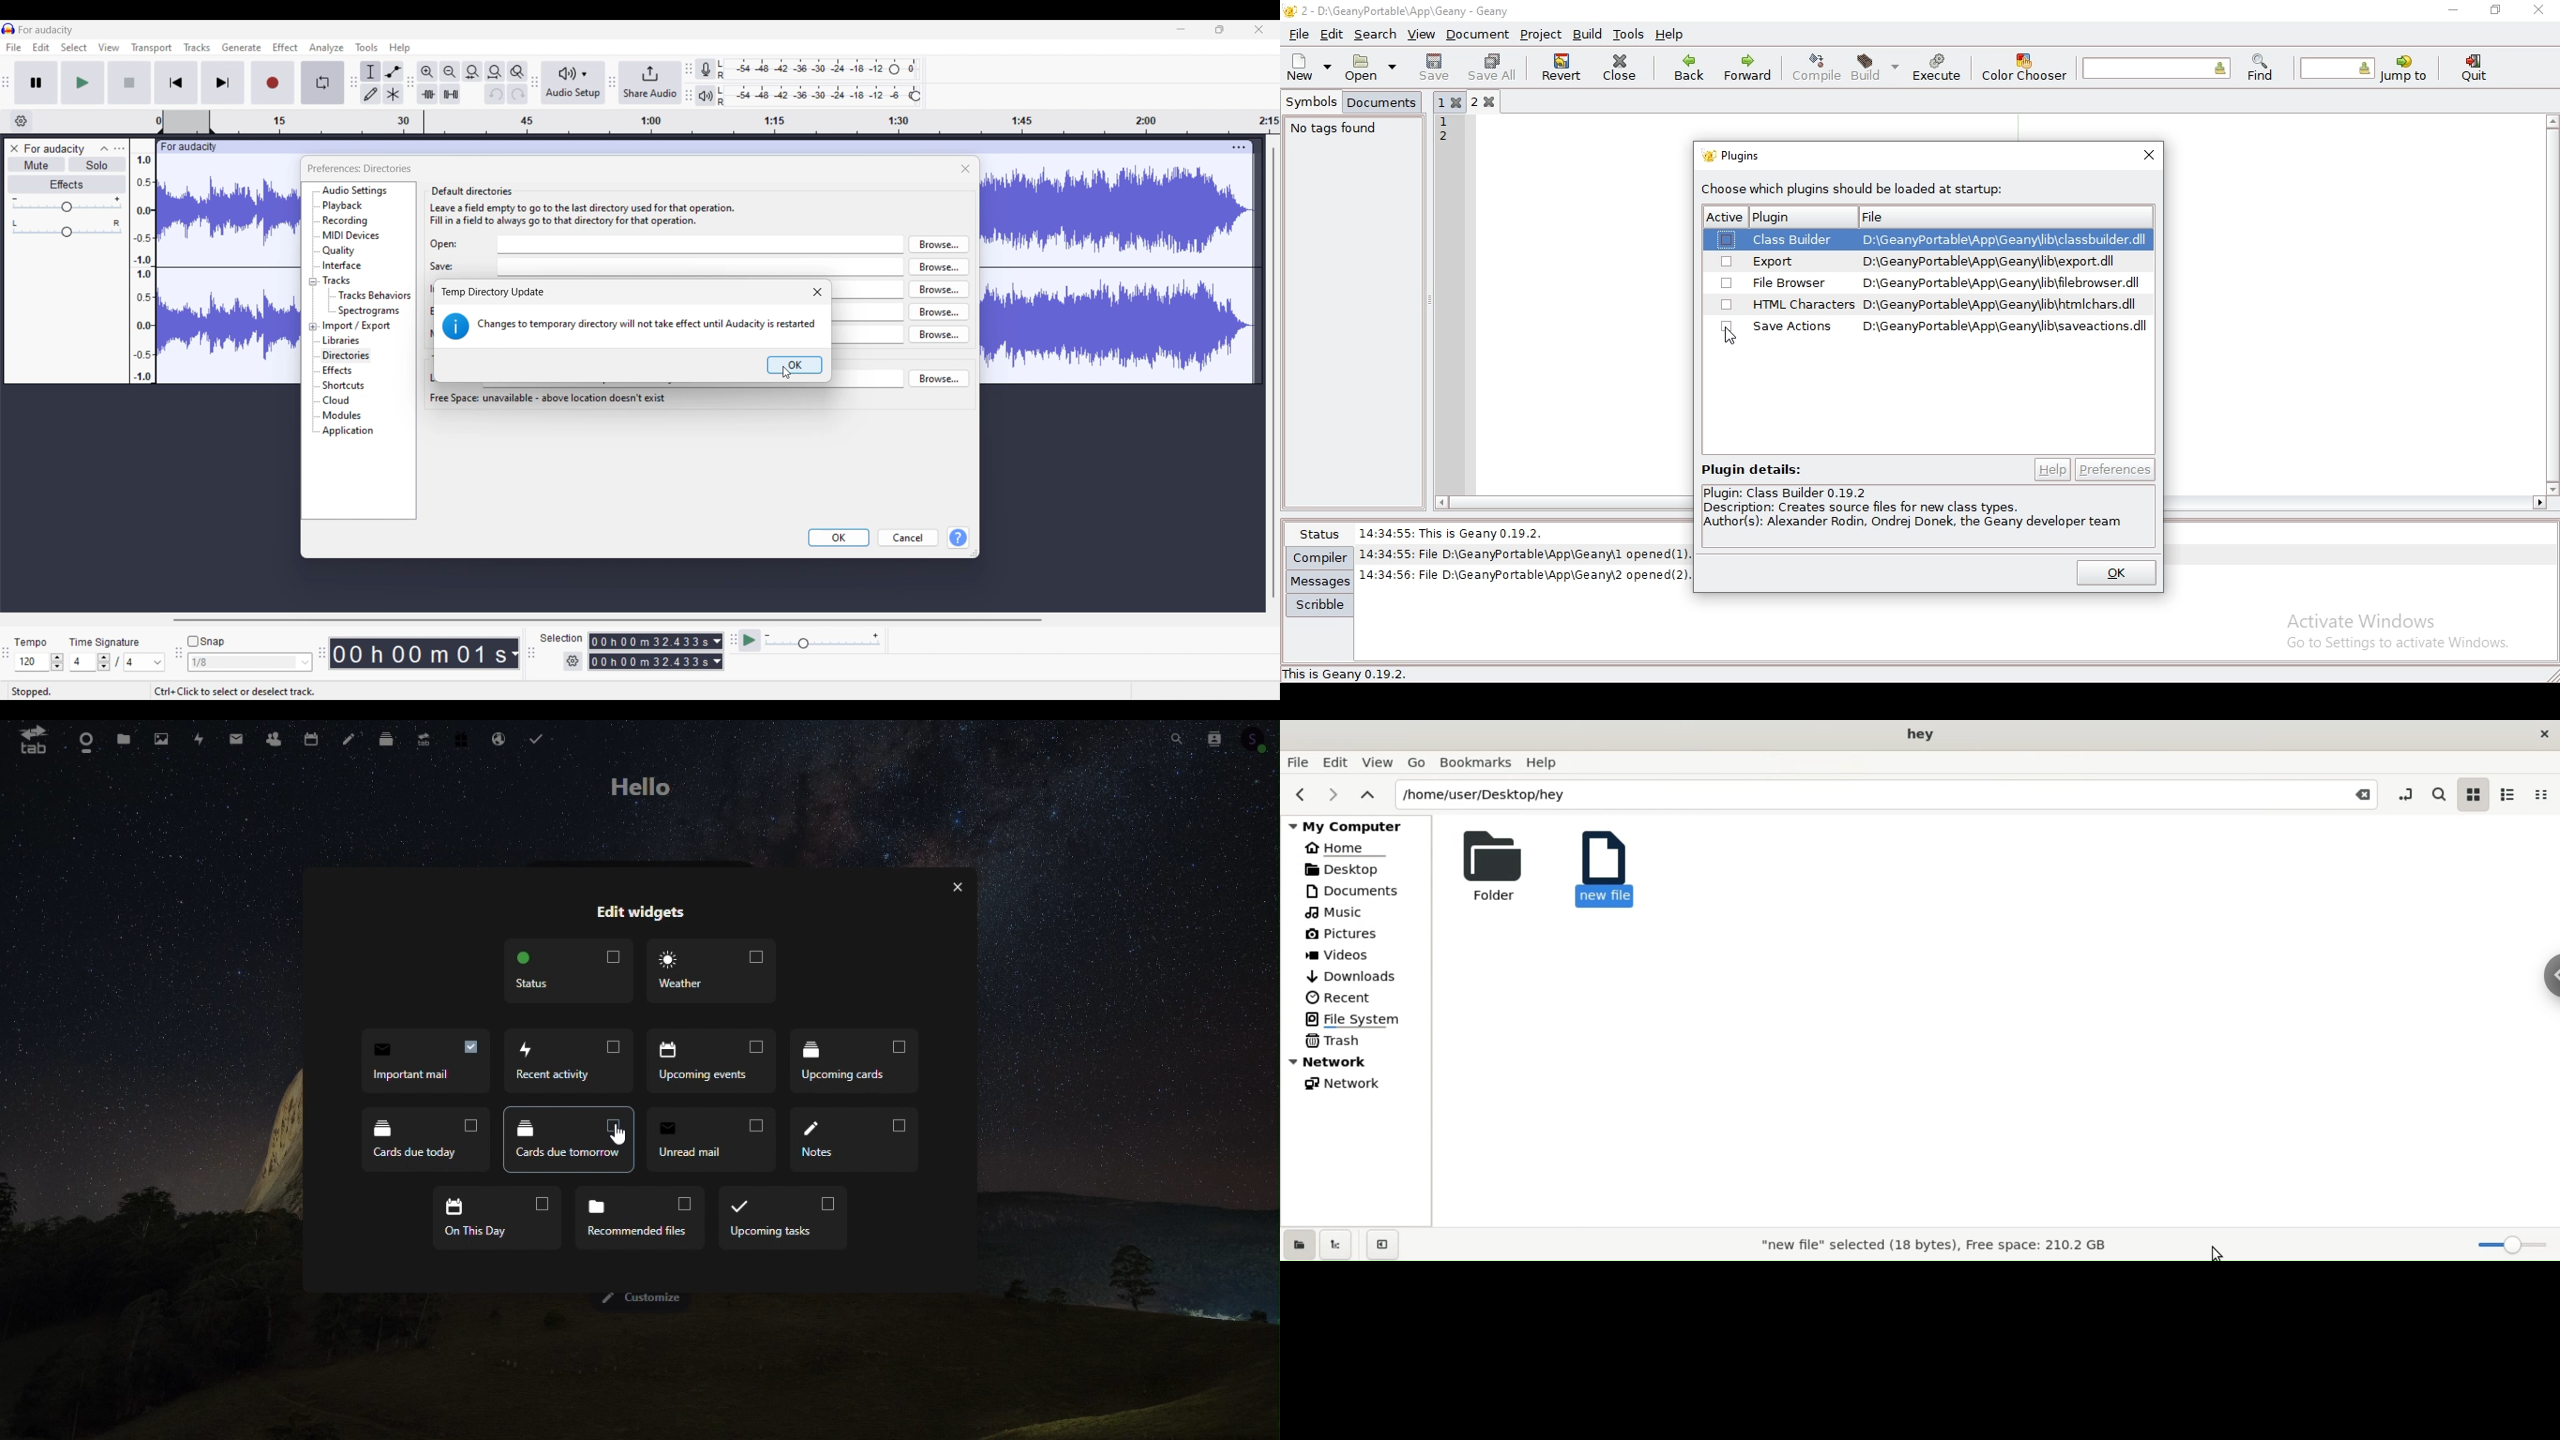 Image resolution: width=2576 pixels, height=1456 pixels. Describe the element at coordinates (67, 184) in the screenshot. I see `Effects` at that location.